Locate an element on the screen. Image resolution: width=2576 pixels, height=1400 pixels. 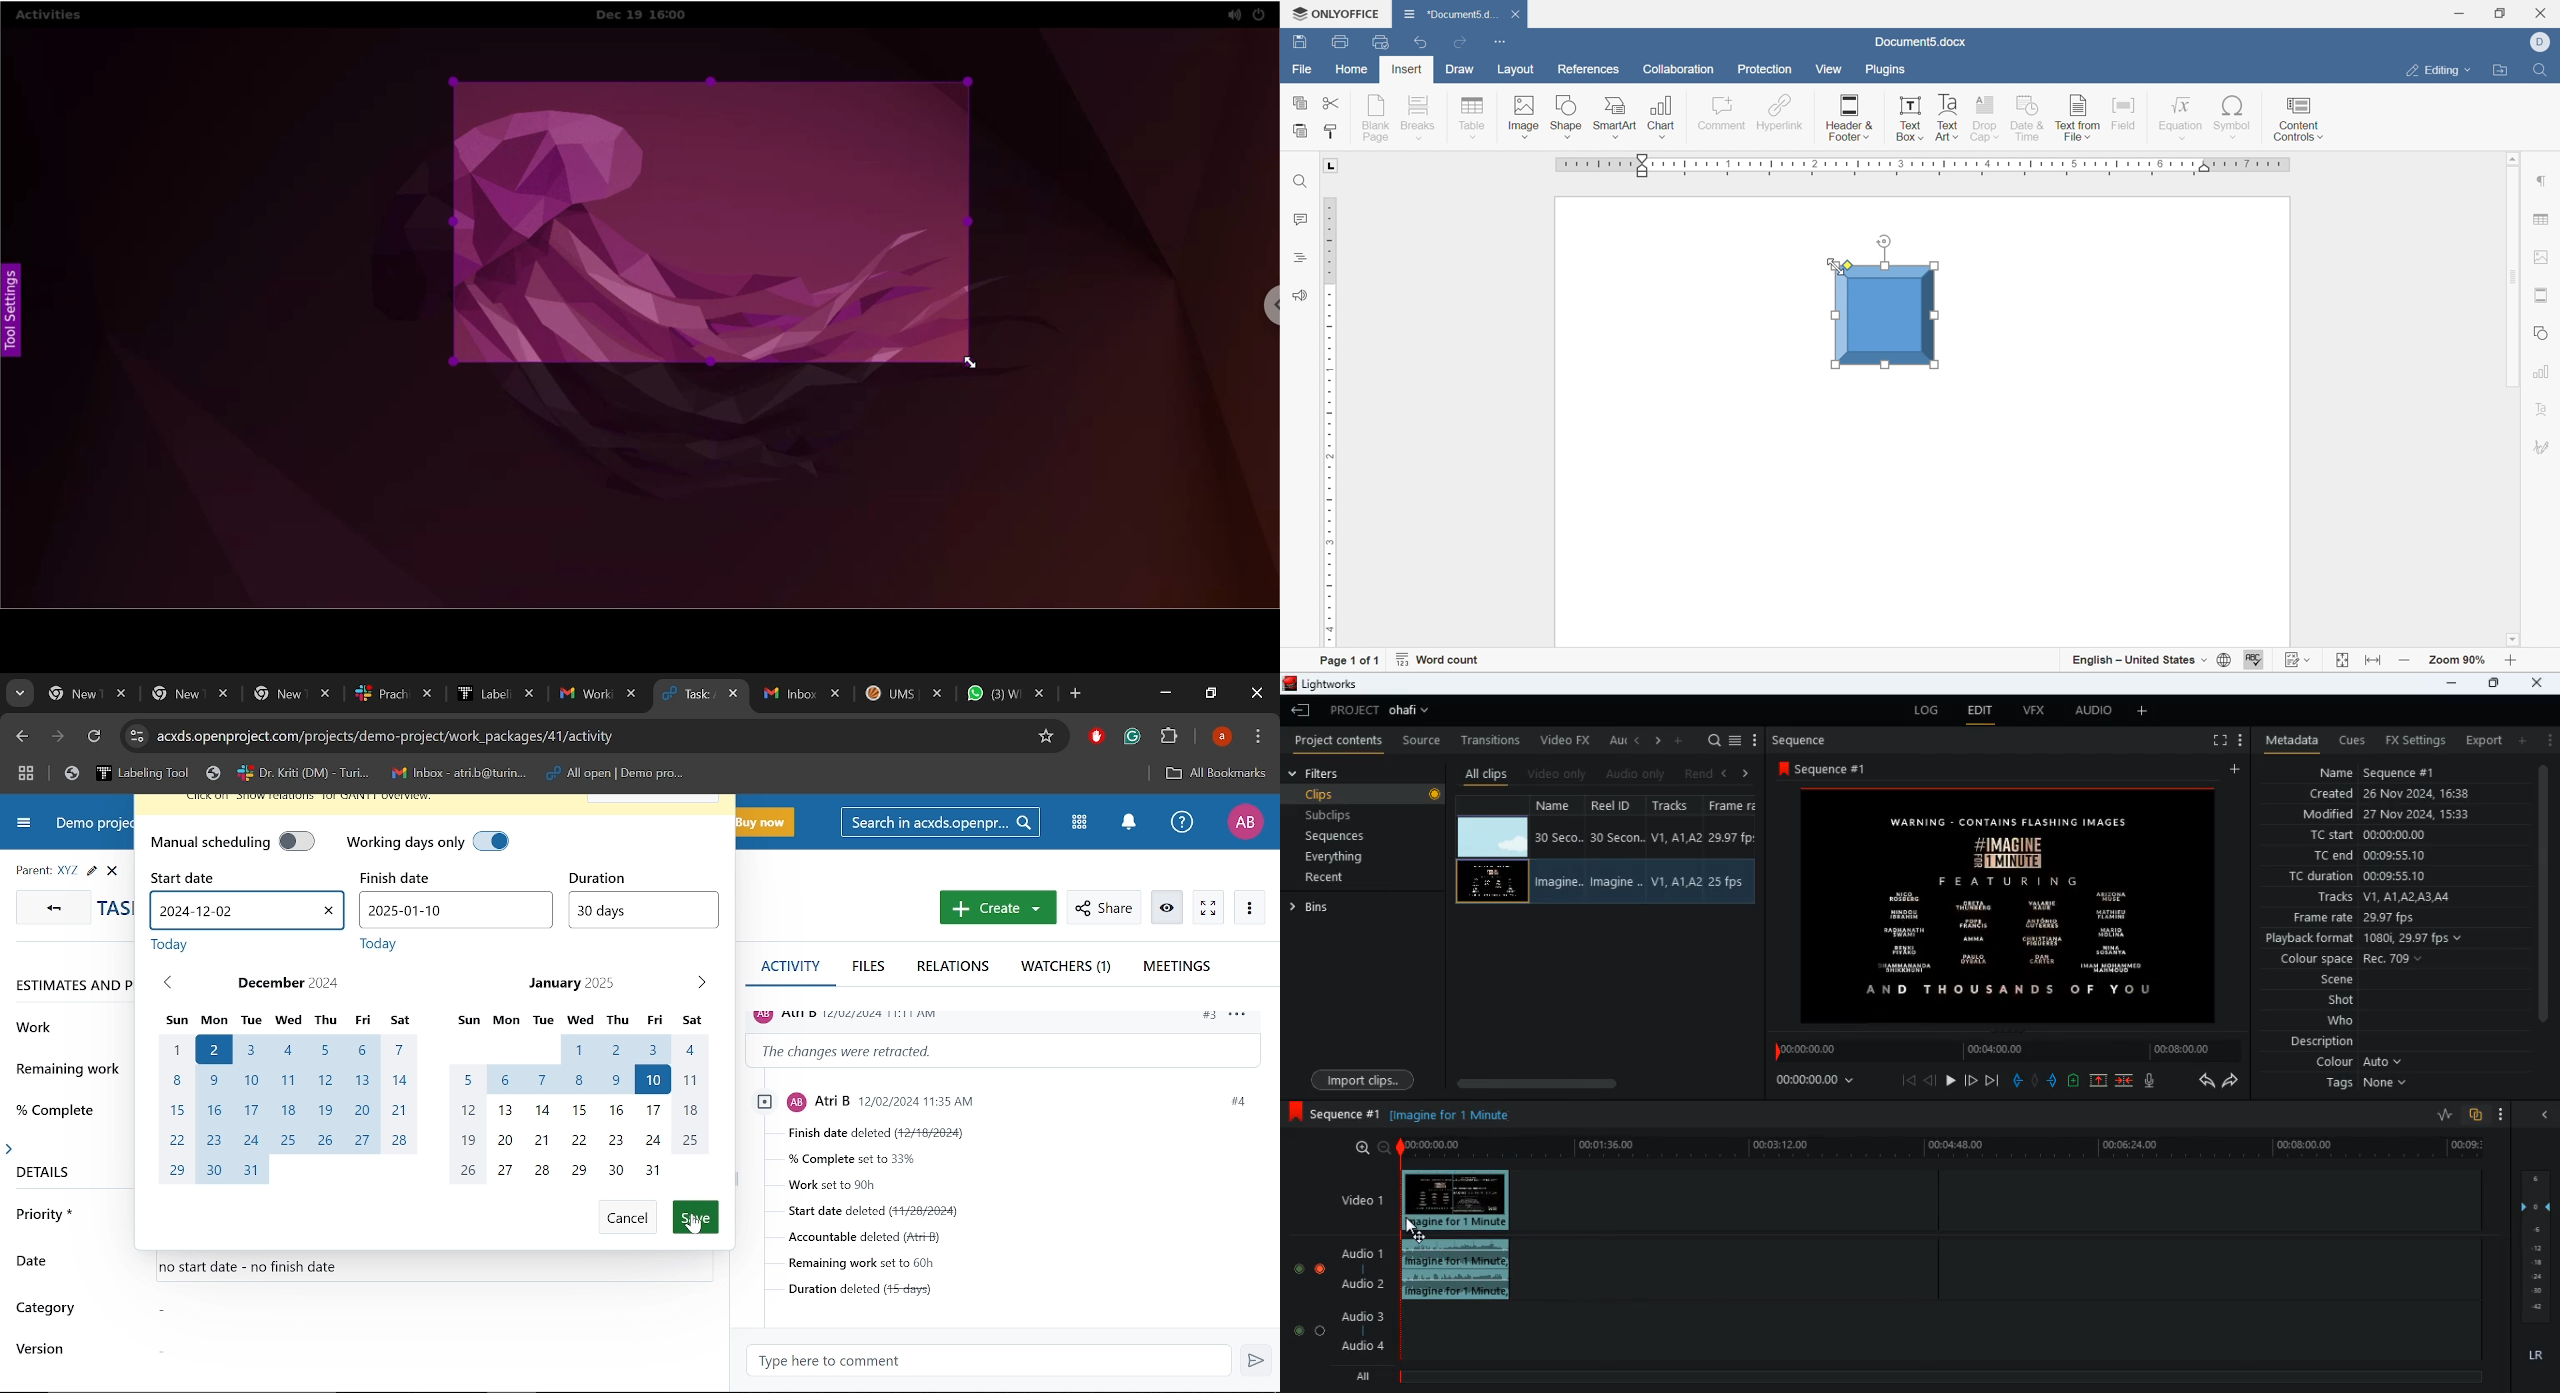
Refresh is located at coordinates (95, 739).